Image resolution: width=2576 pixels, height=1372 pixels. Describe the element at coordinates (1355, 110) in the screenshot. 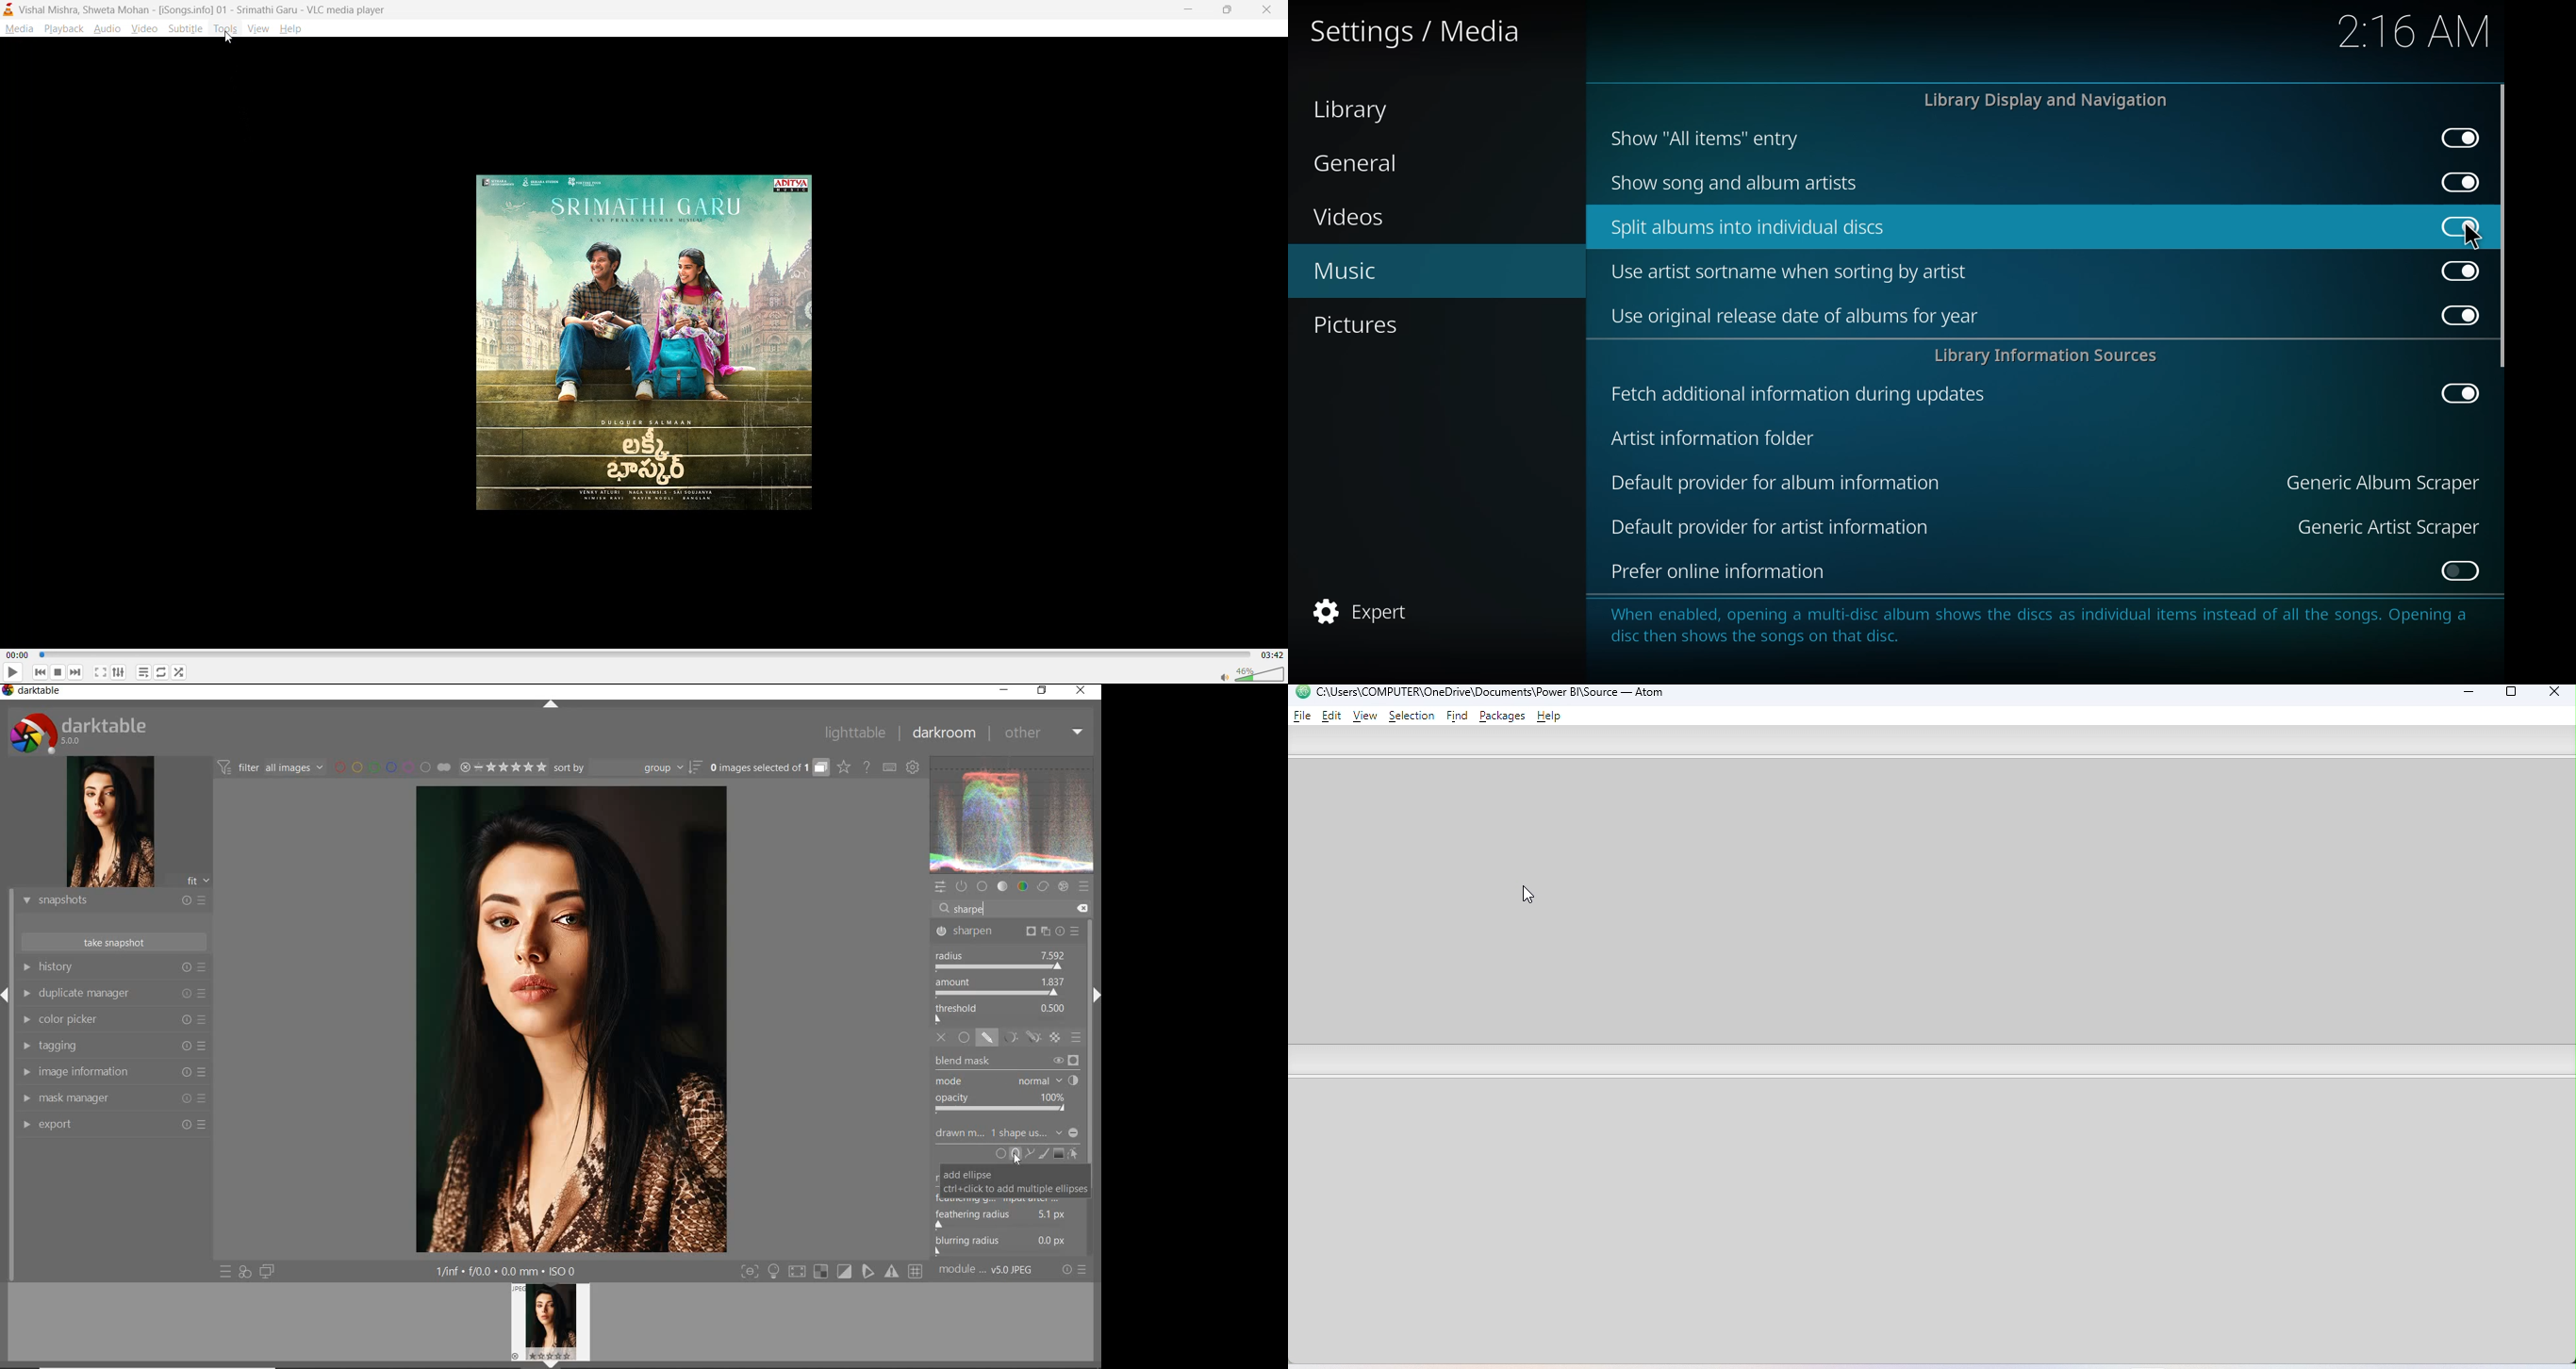

I see `library` at that location.